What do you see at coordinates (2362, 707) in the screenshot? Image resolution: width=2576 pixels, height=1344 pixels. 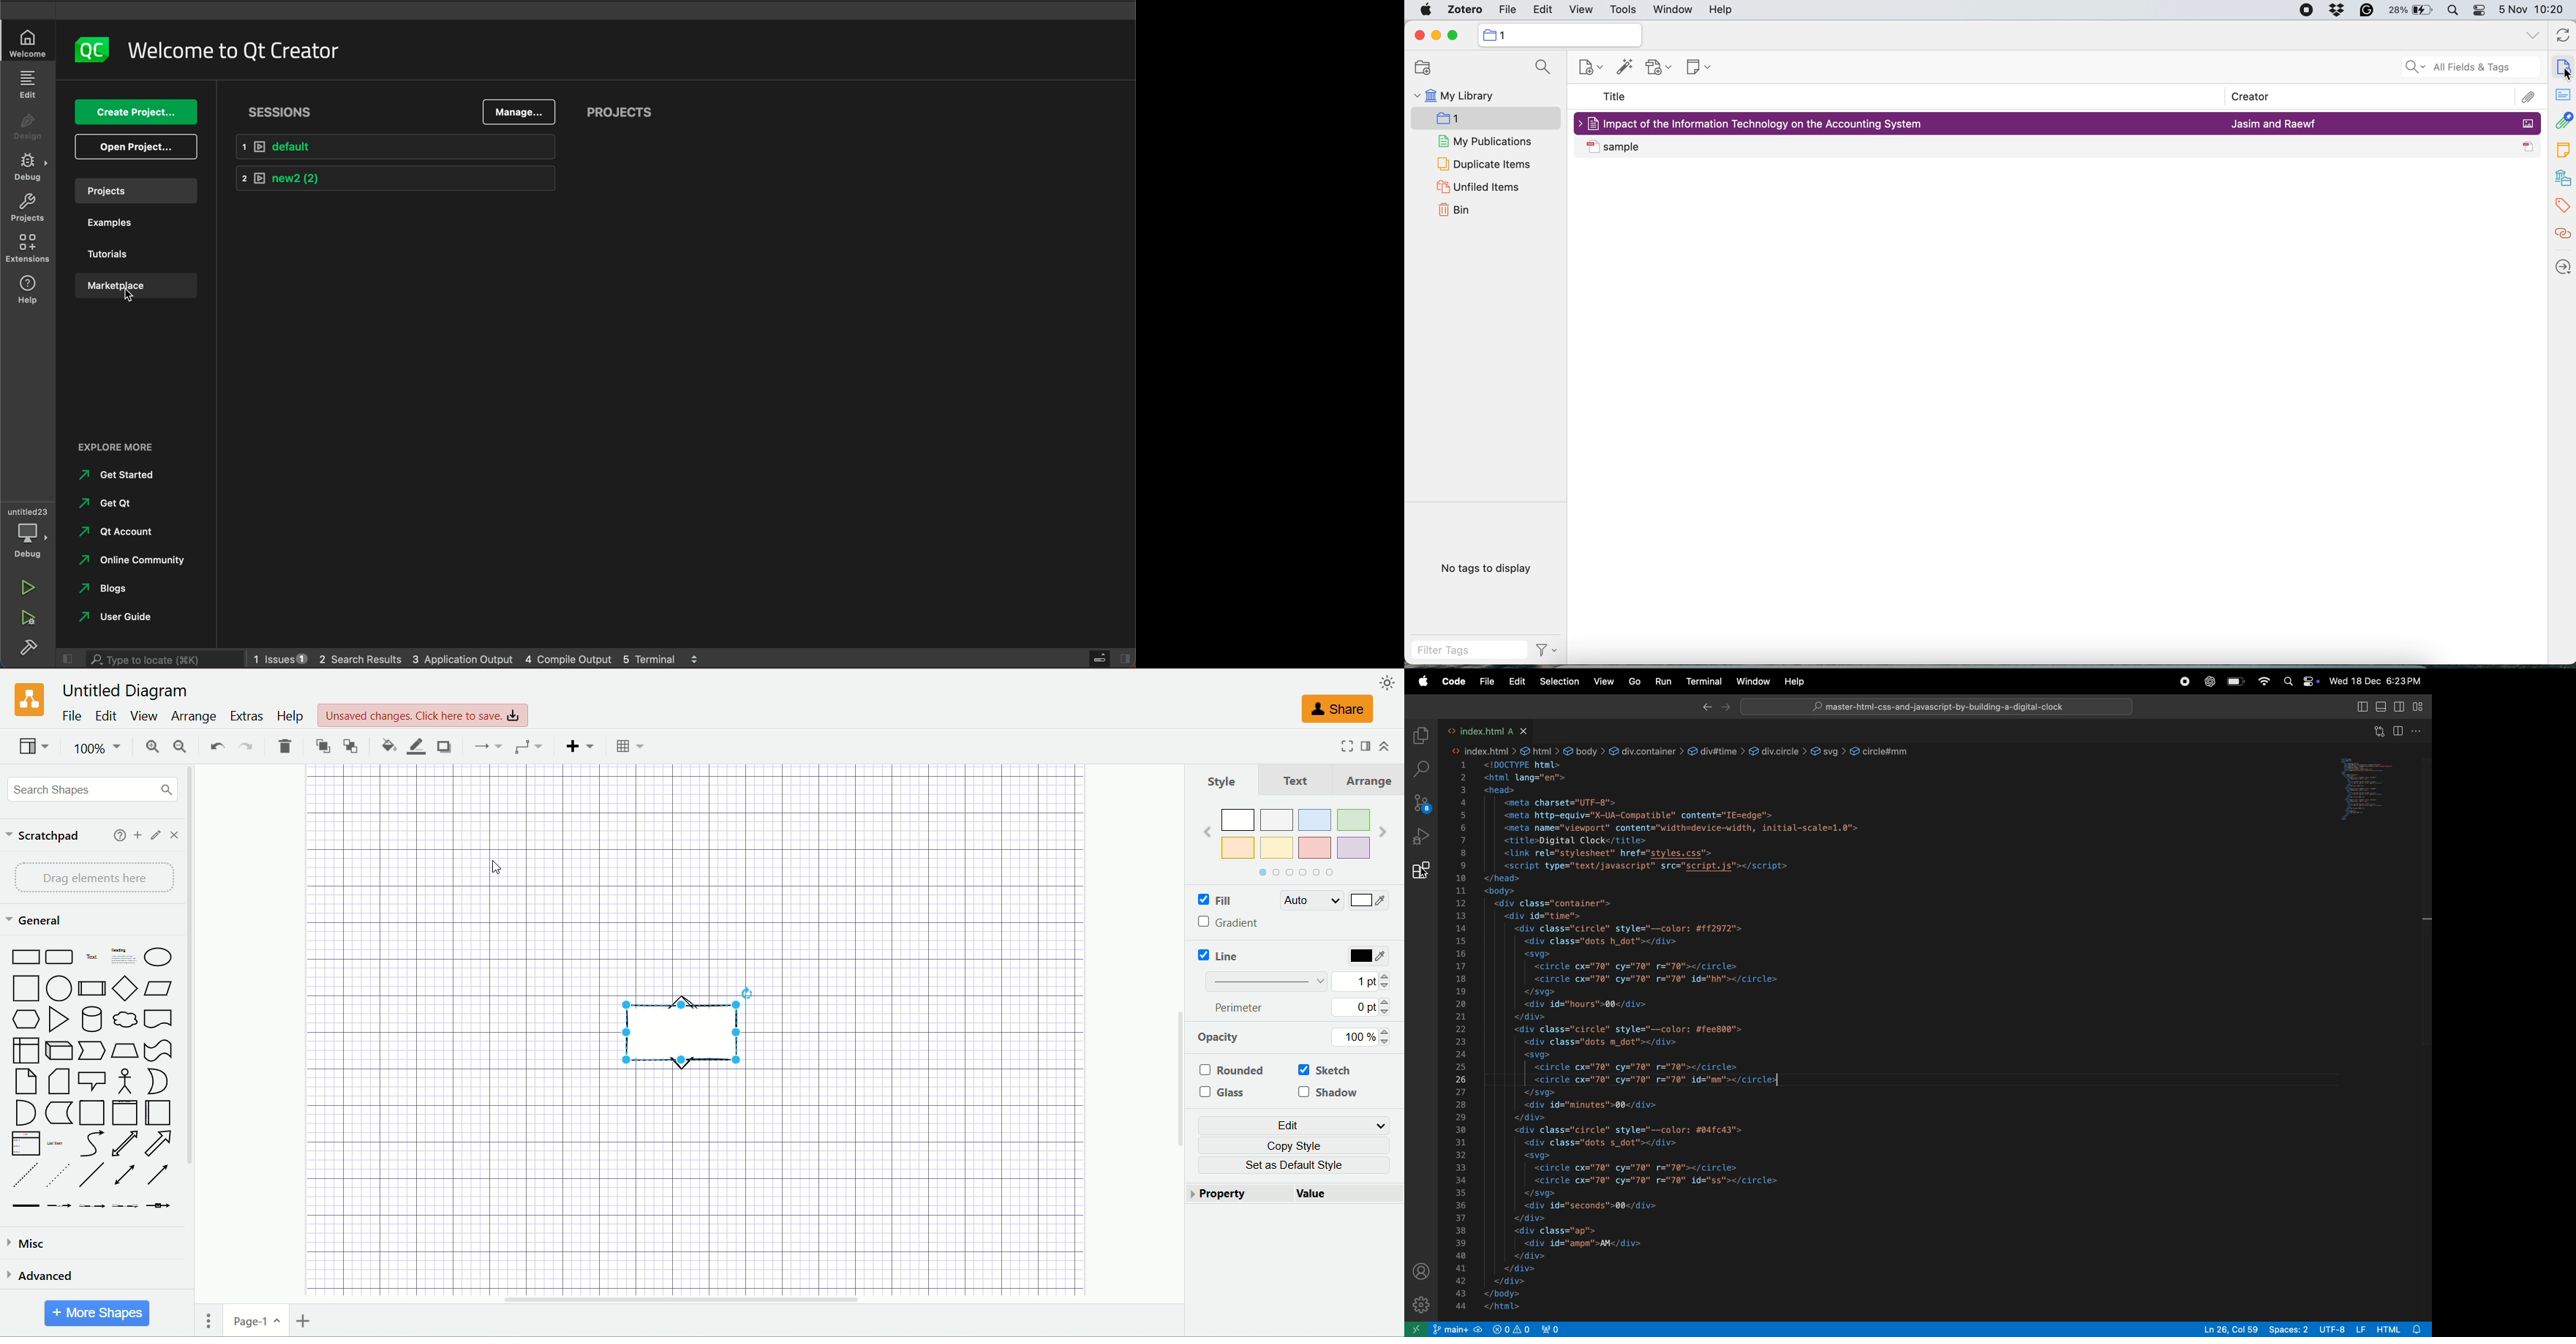 I see `primary side bar` at bounding box center [2362, 707].